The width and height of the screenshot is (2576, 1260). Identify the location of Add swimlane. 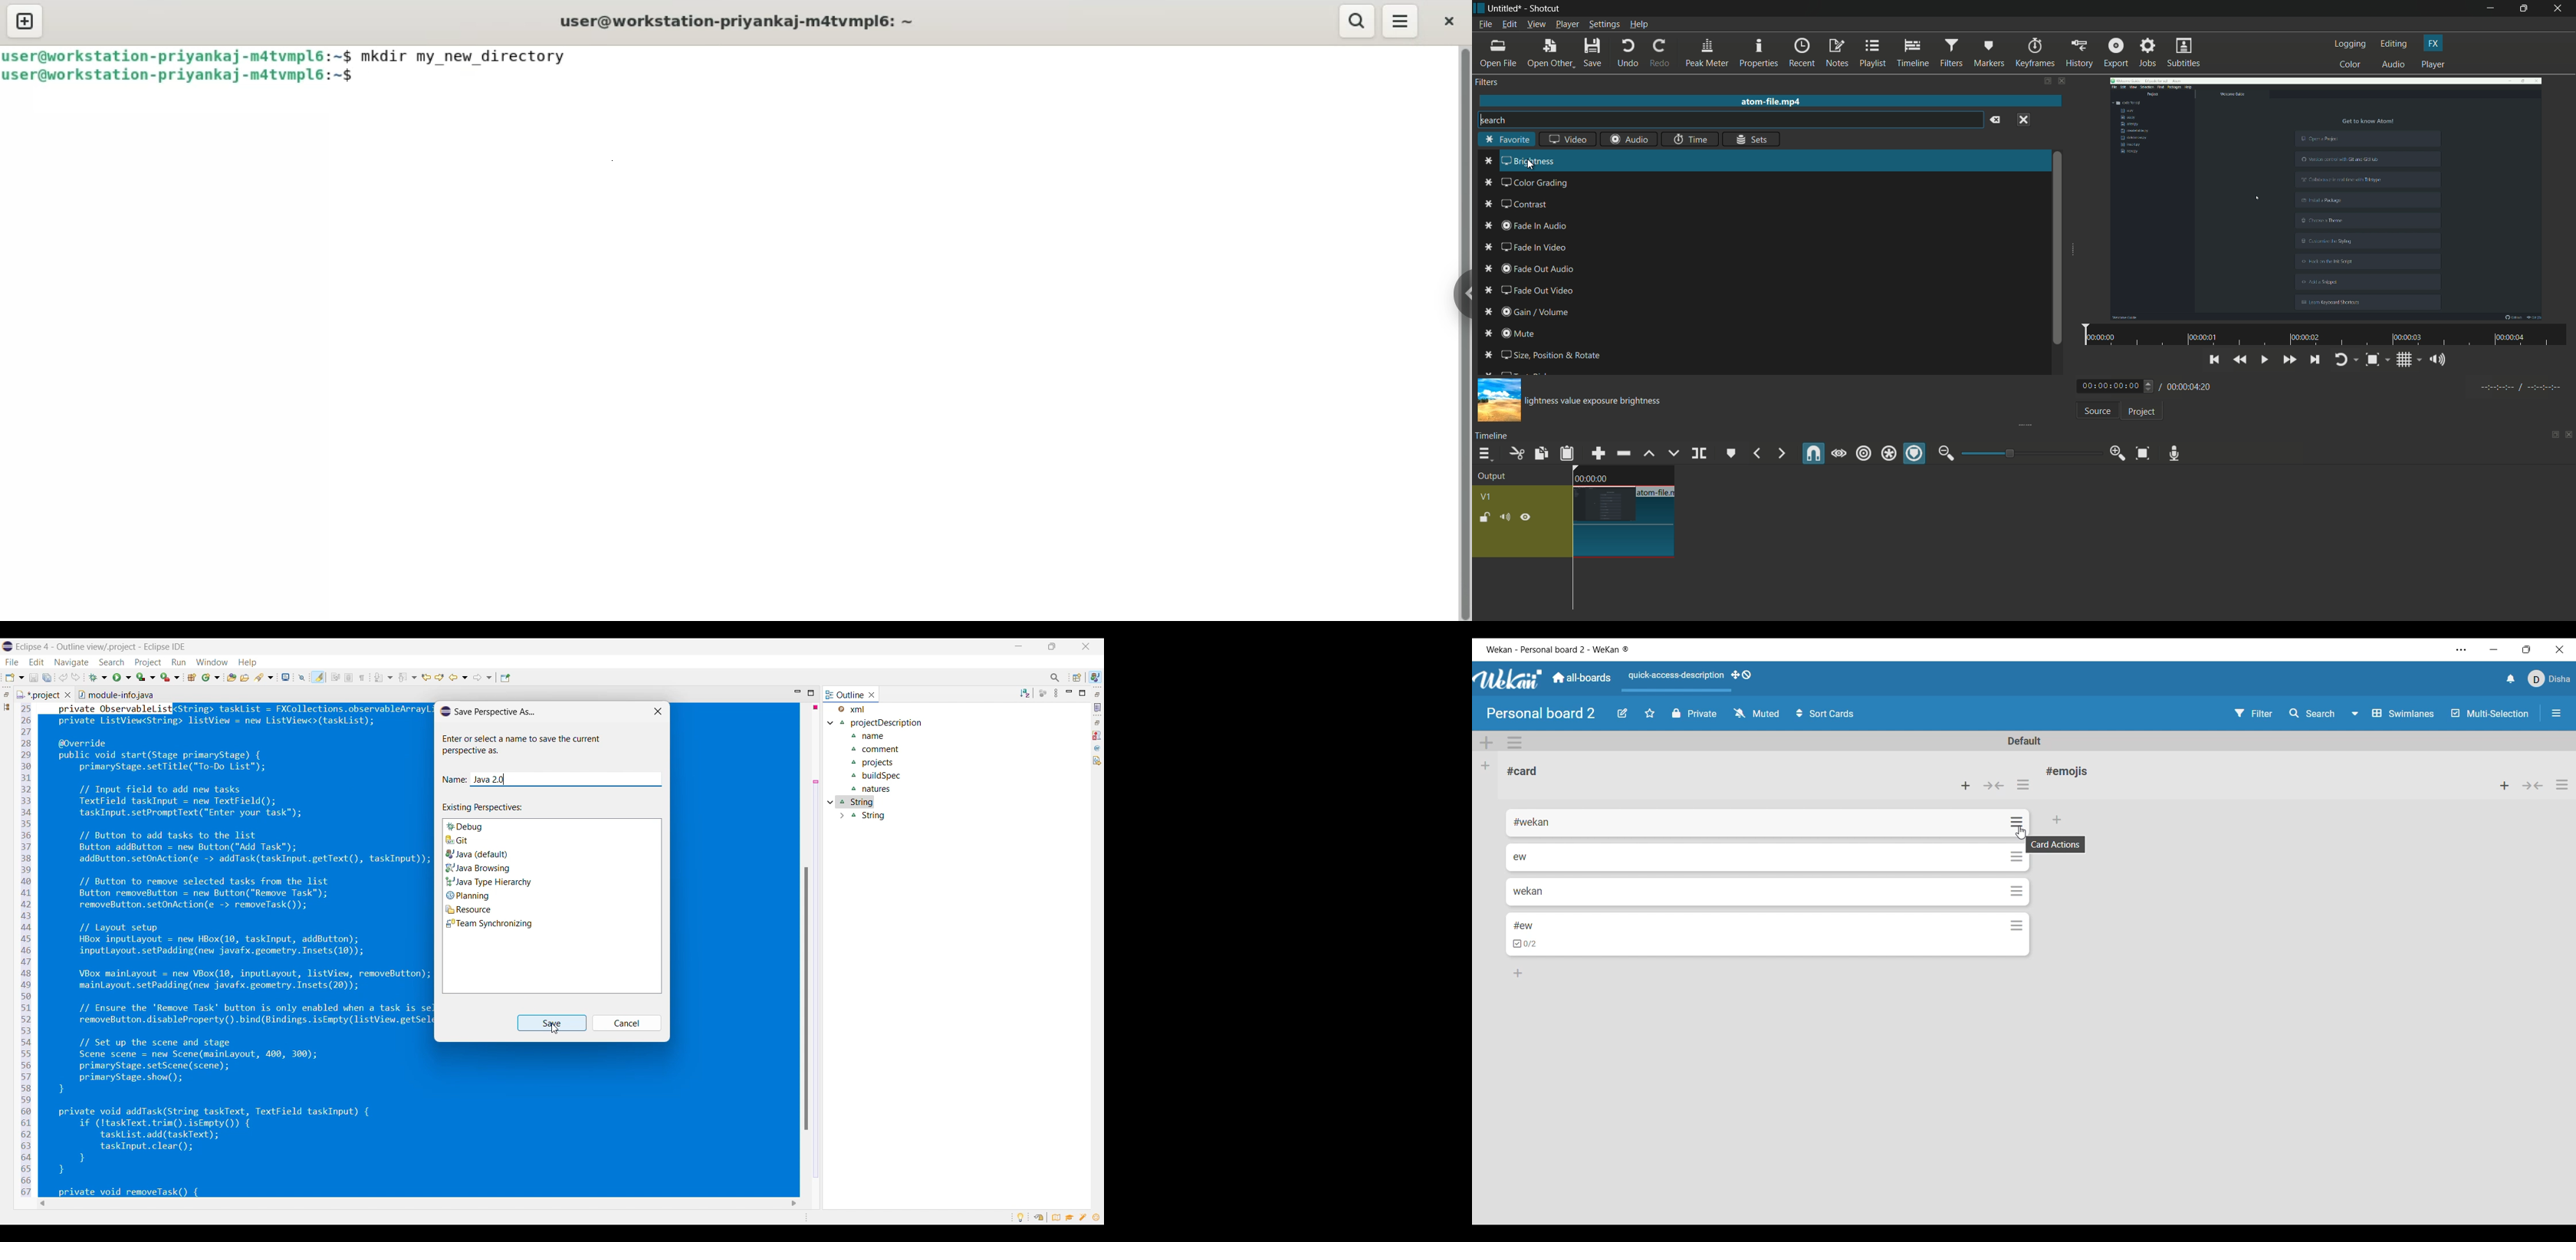
(1486, 743).